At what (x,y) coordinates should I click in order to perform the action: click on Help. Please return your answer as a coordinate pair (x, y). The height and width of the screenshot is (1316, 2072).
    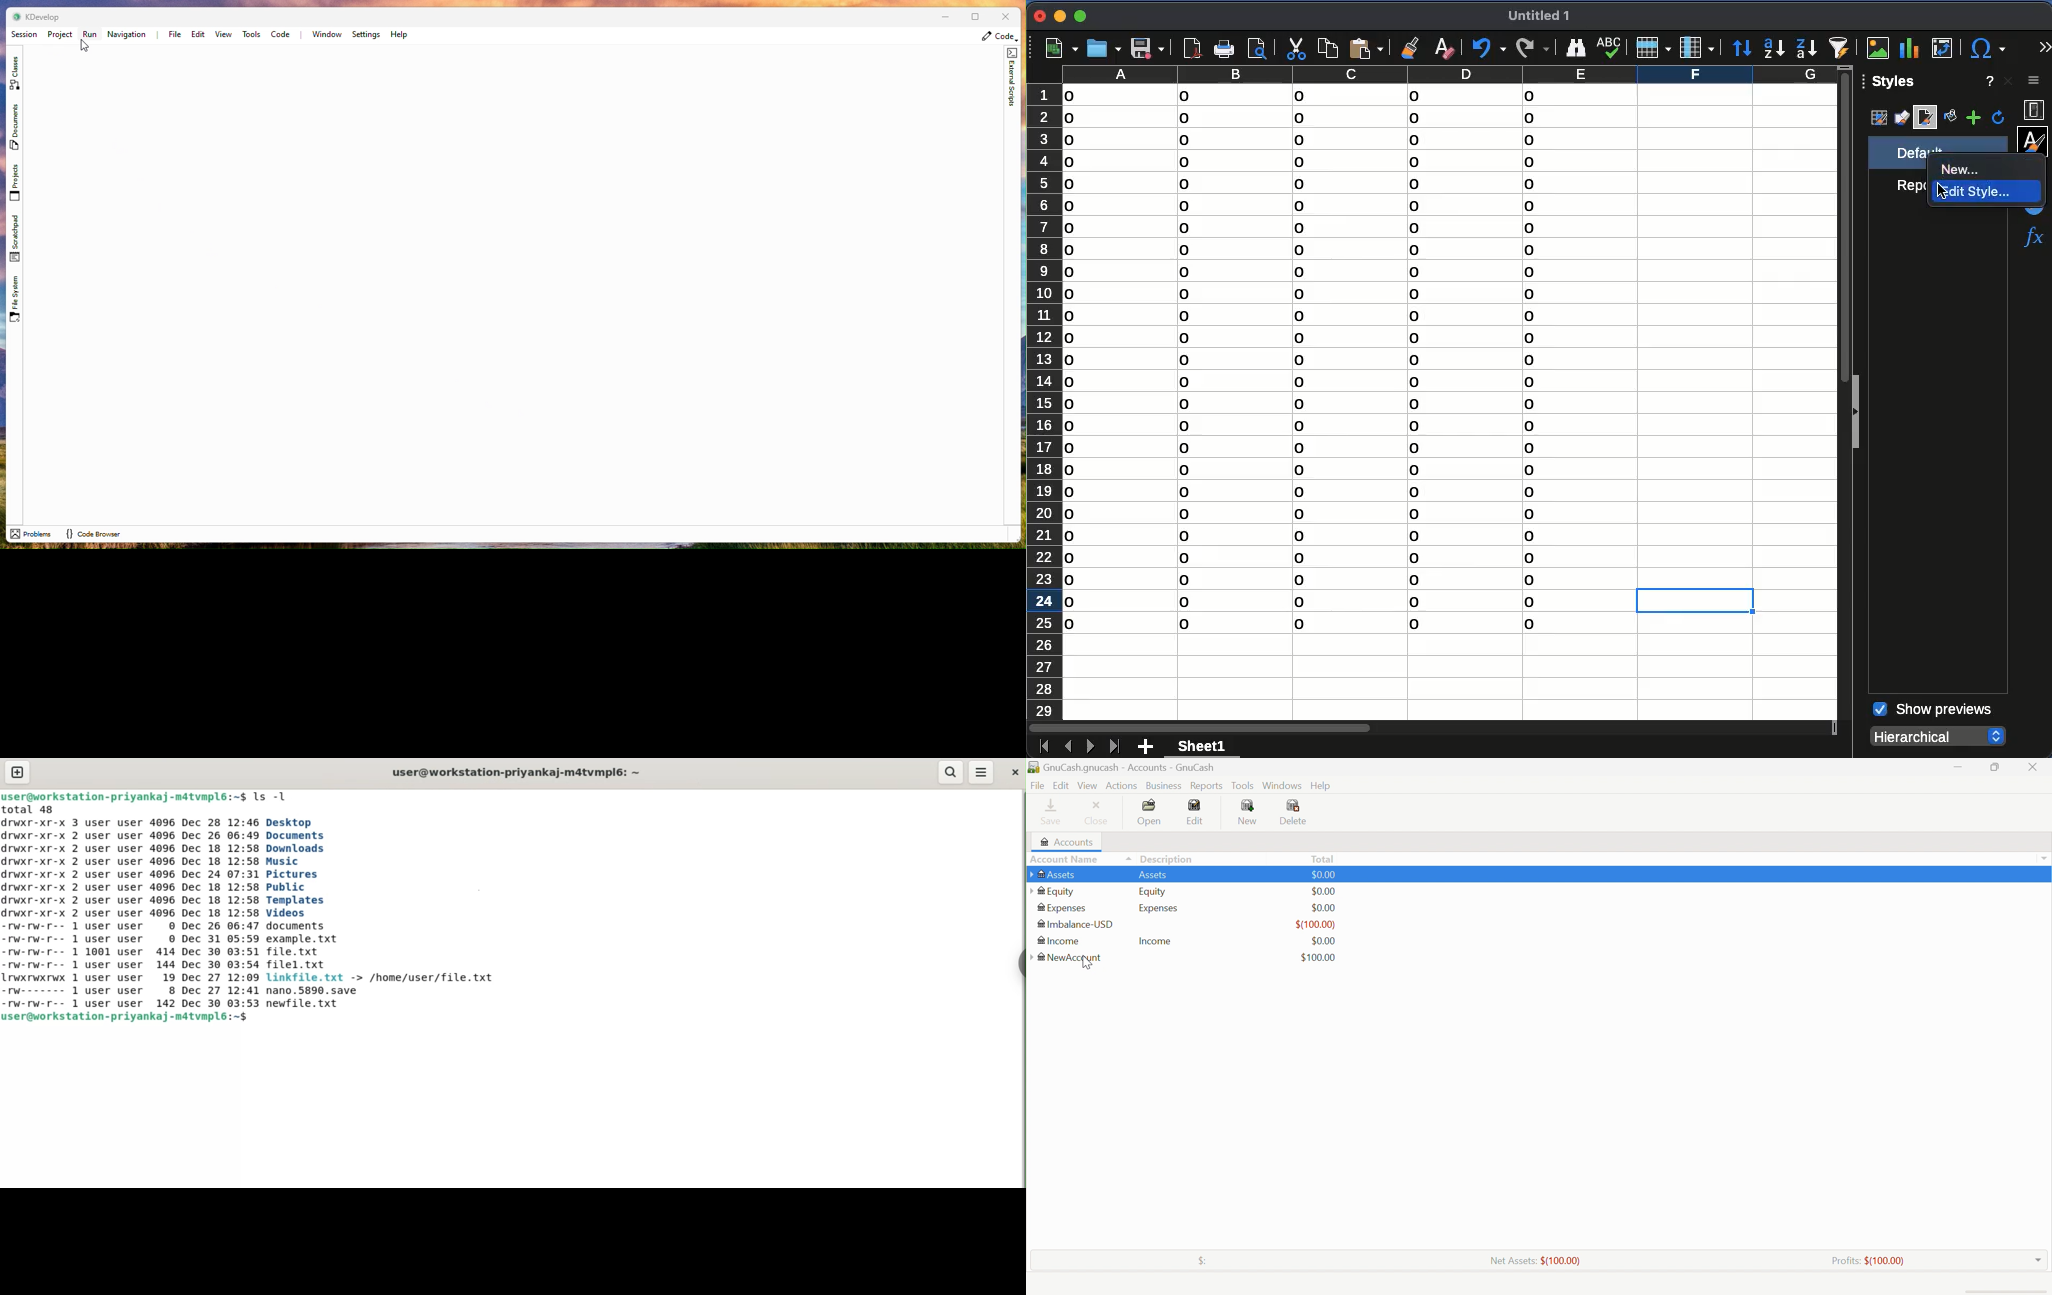
    Looking at the image, I should click on (1322, 786).